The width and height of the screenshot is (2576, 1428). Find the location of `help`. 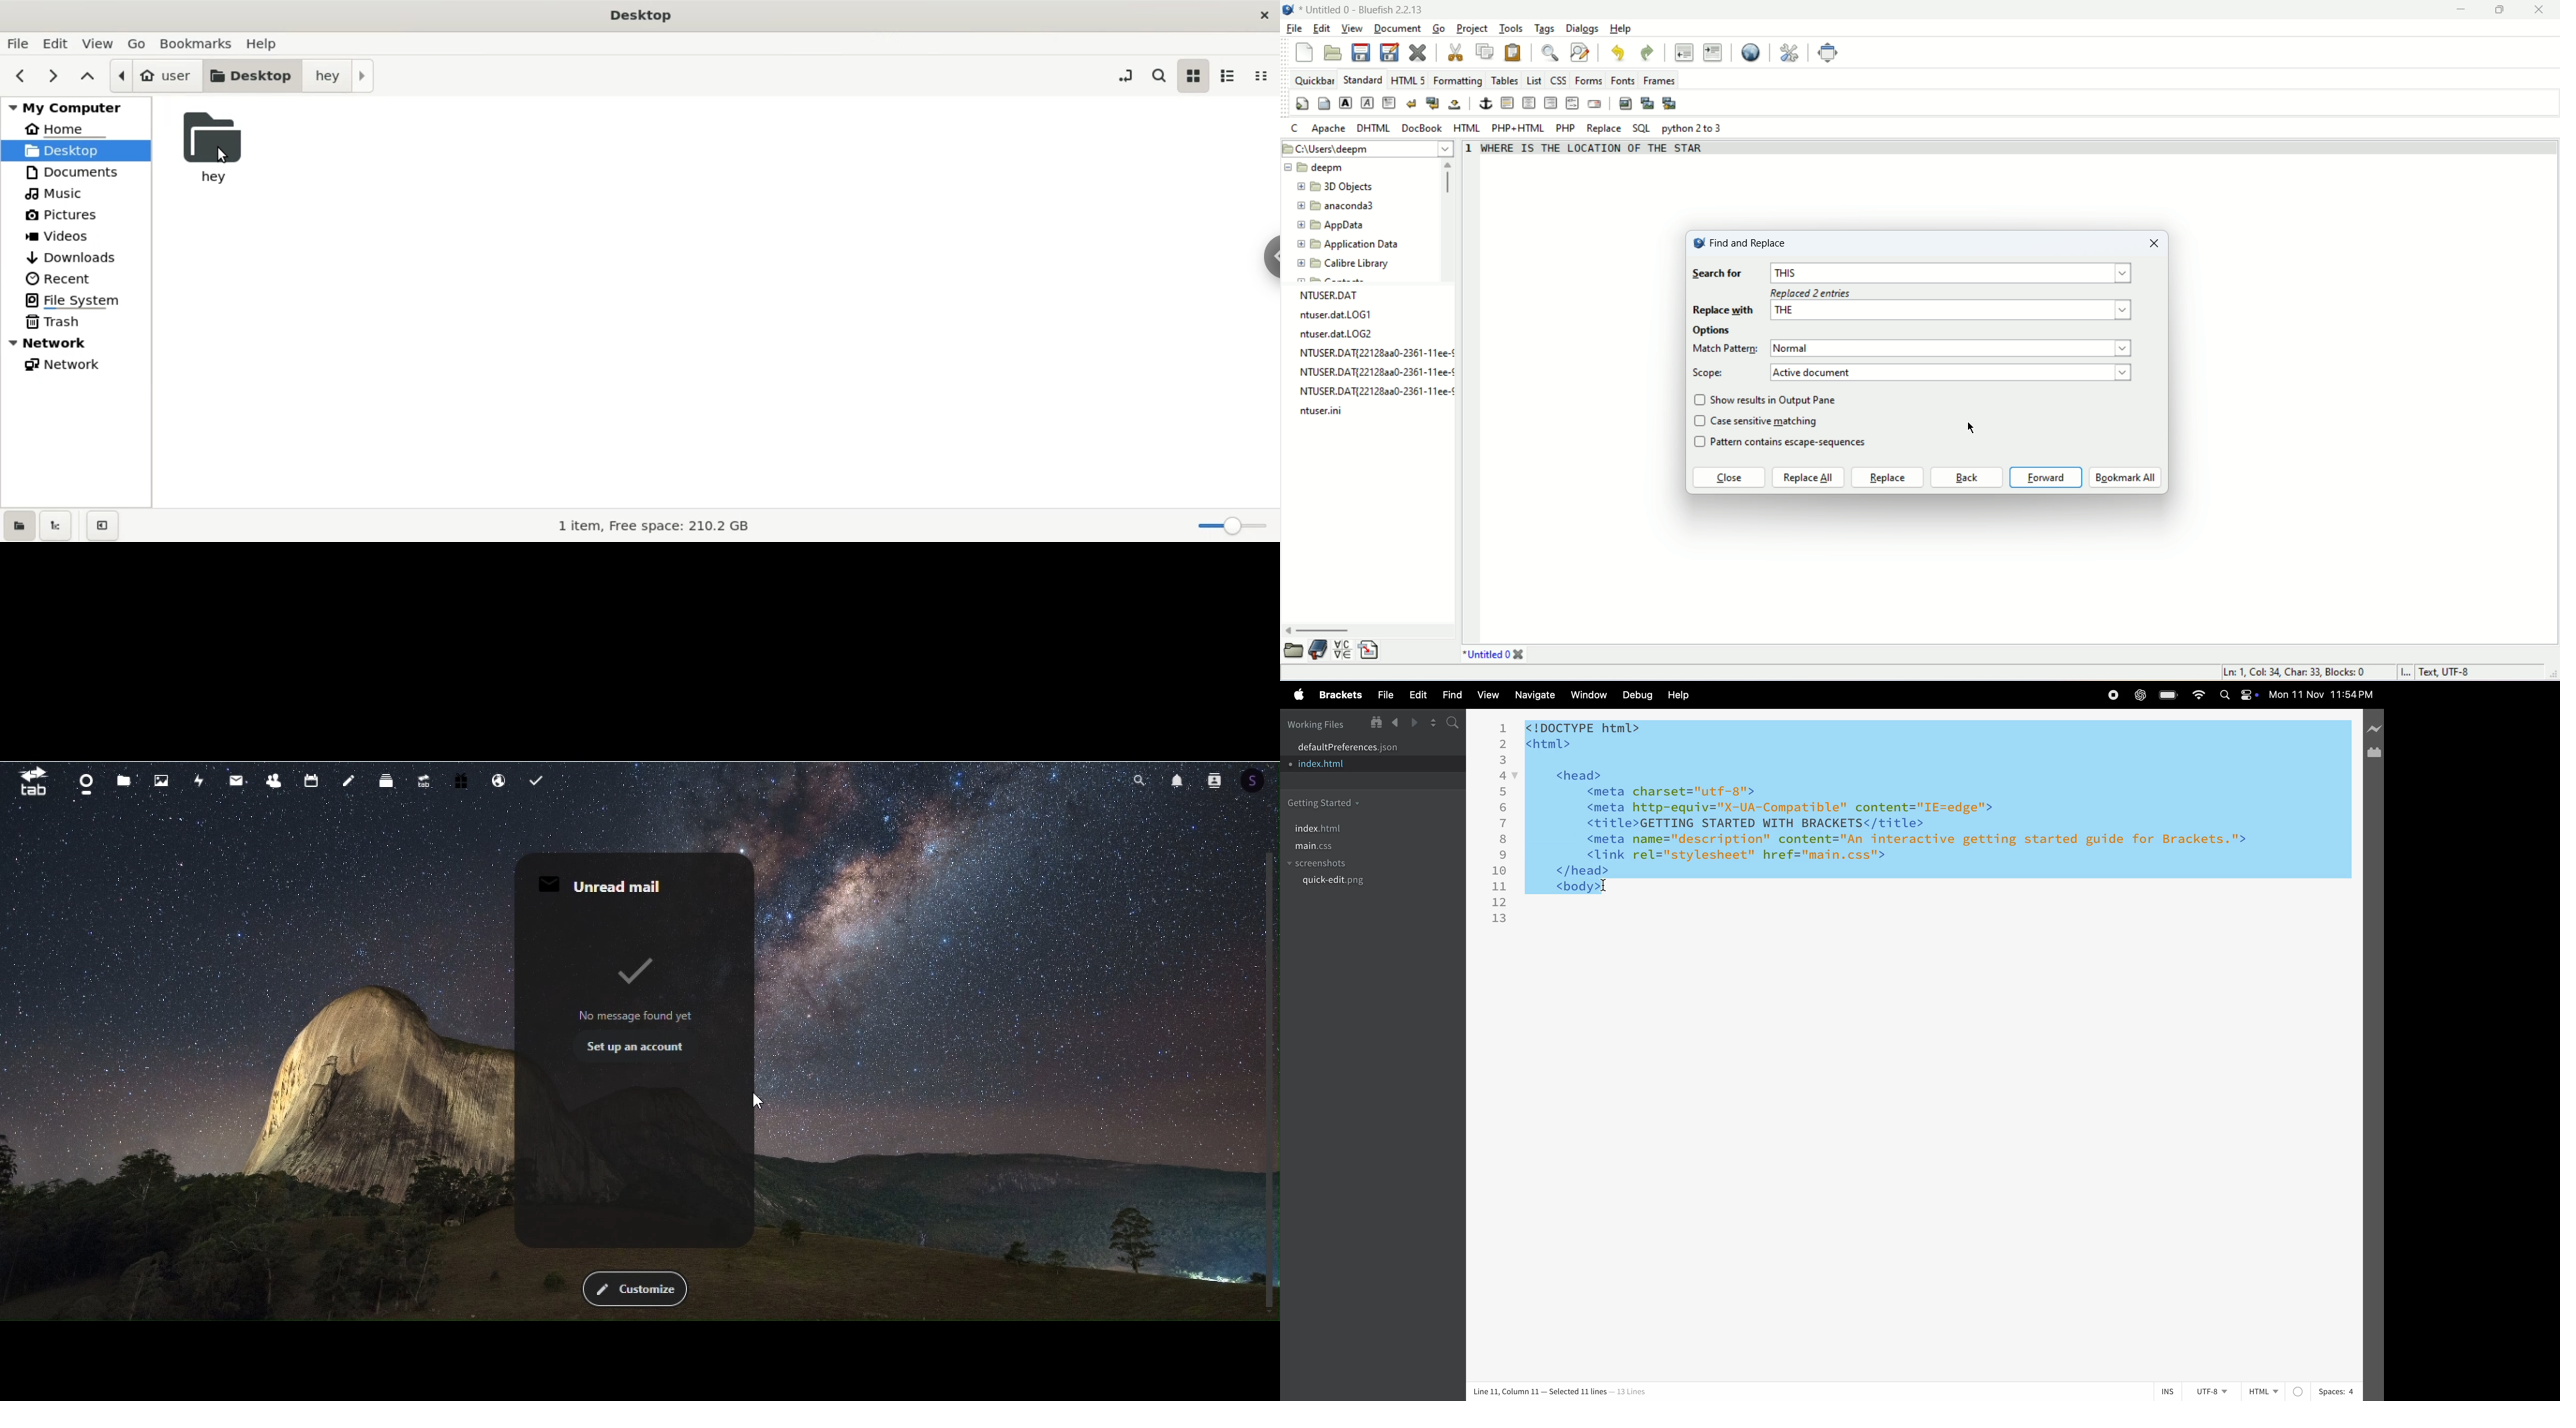

help is located at coordinates (276, 44).